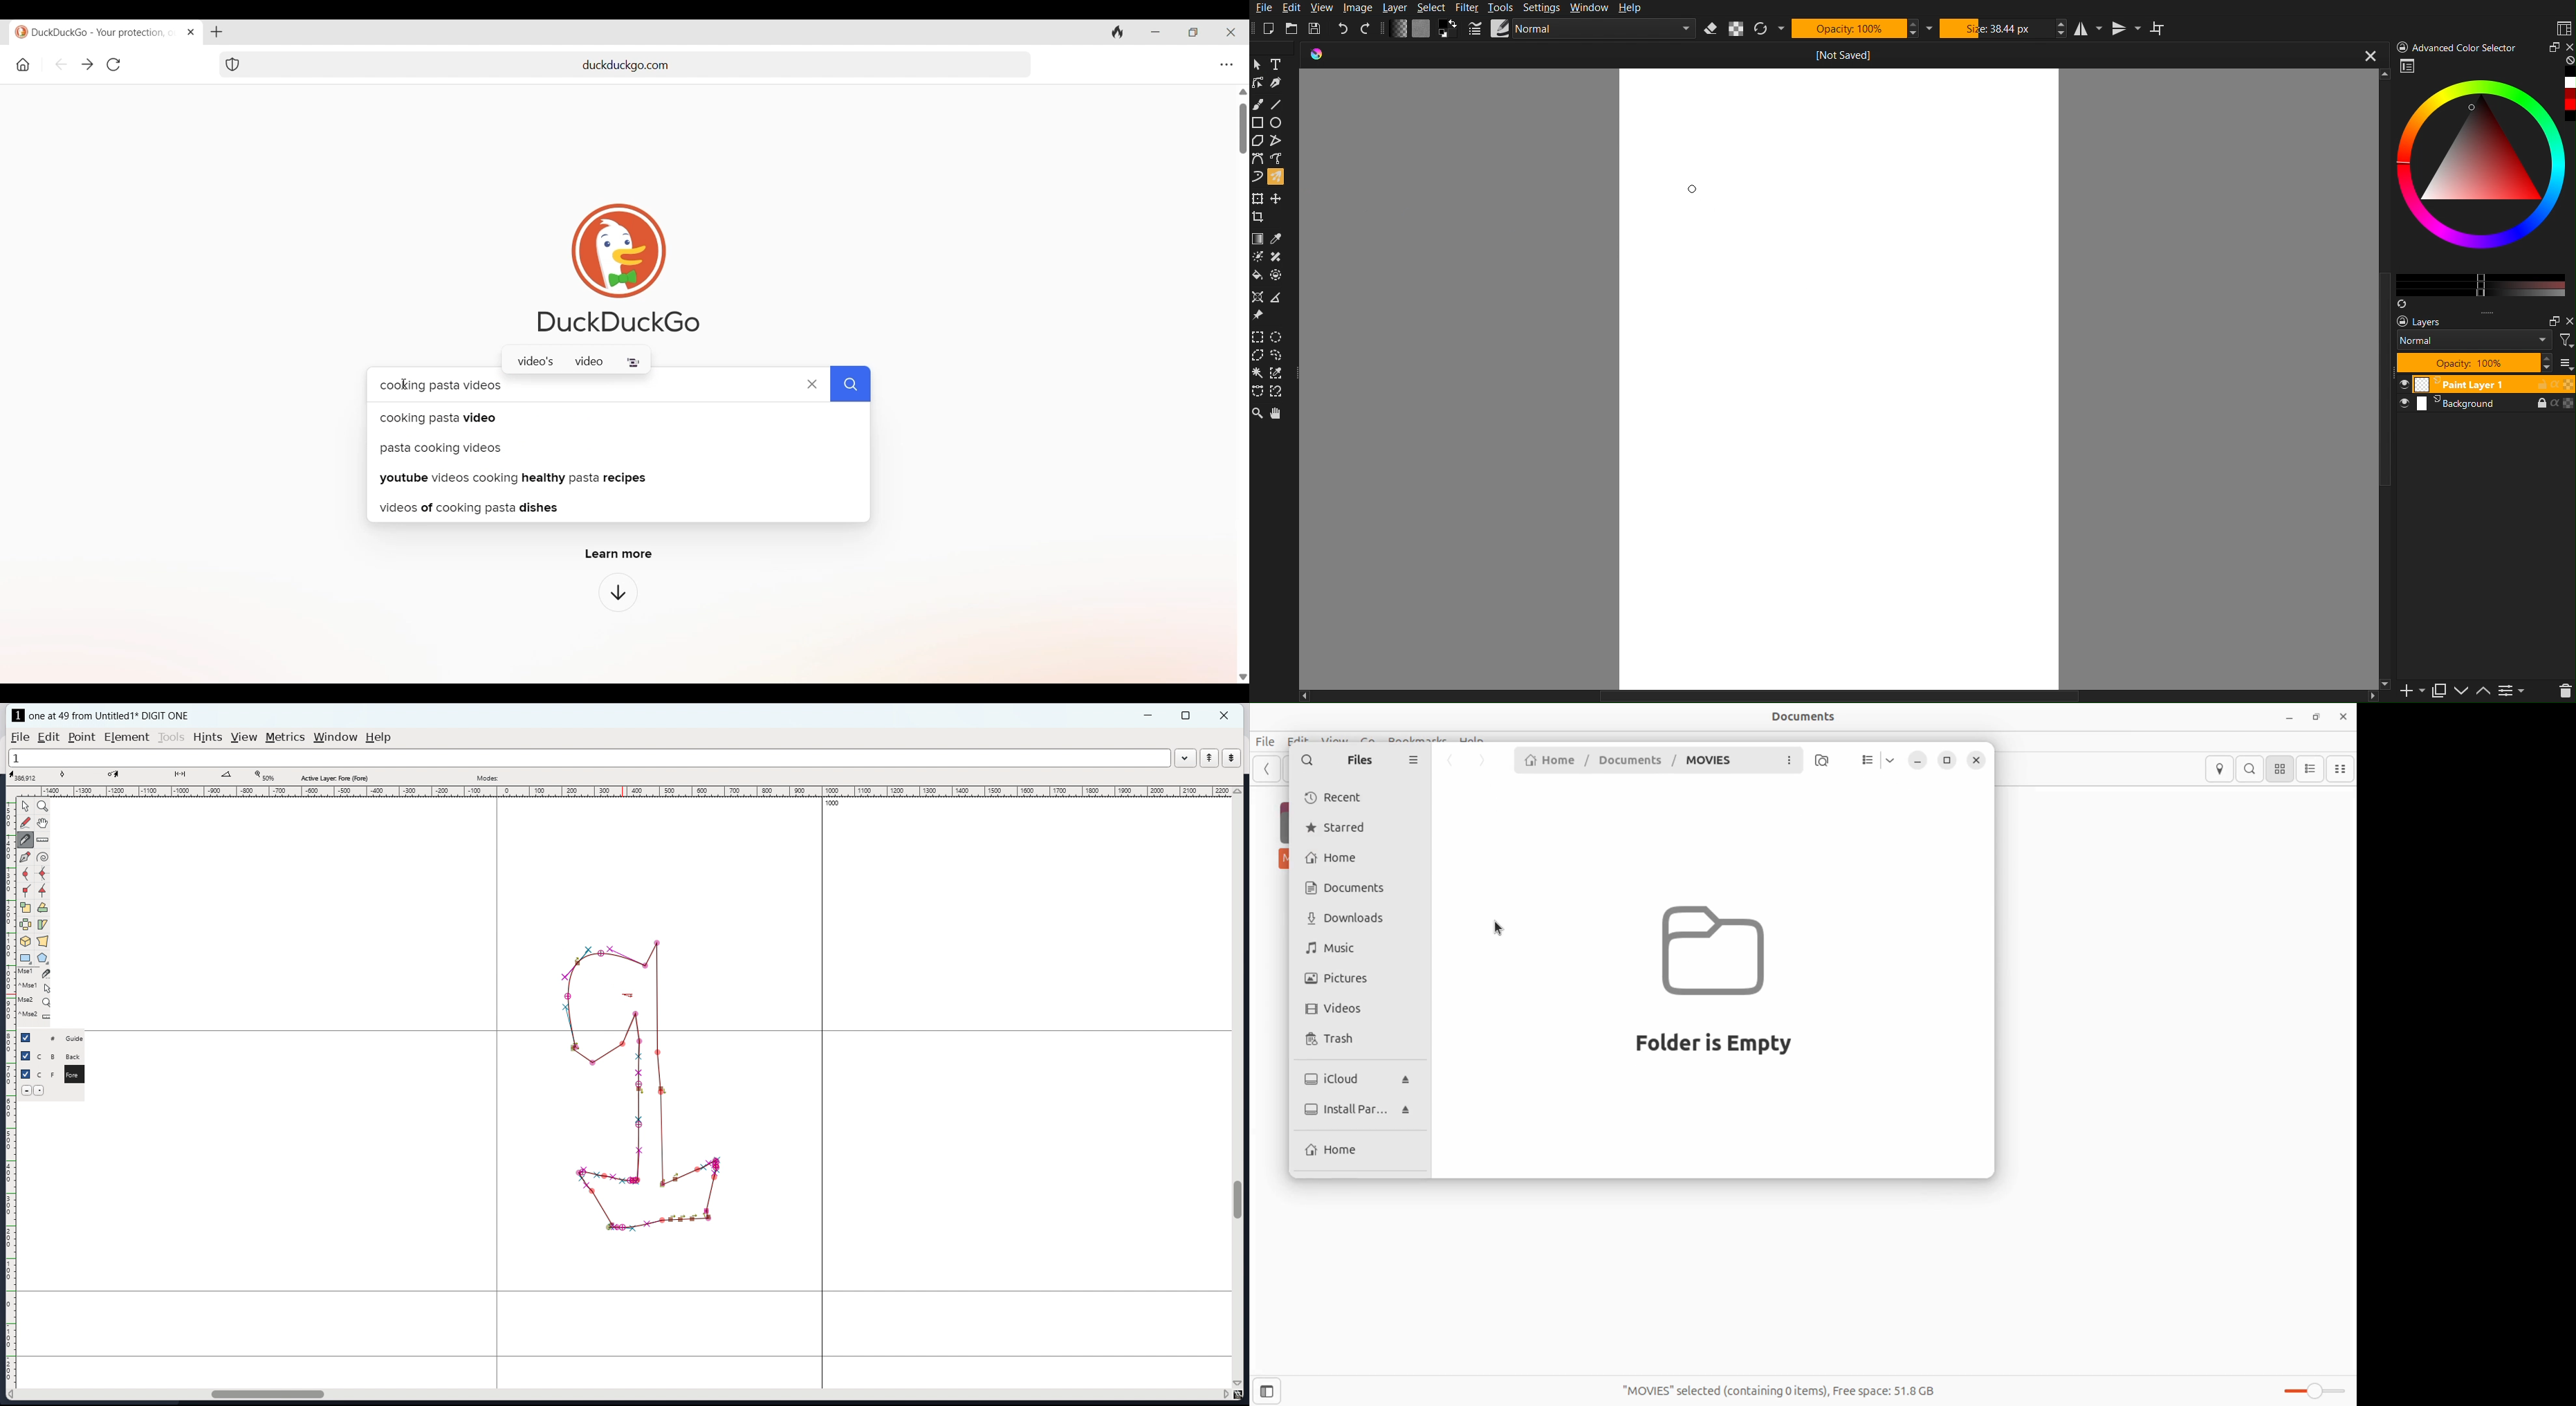 This screenshot has height=1428, width=2576. I want to click on Minimize, so click(1156, 33).